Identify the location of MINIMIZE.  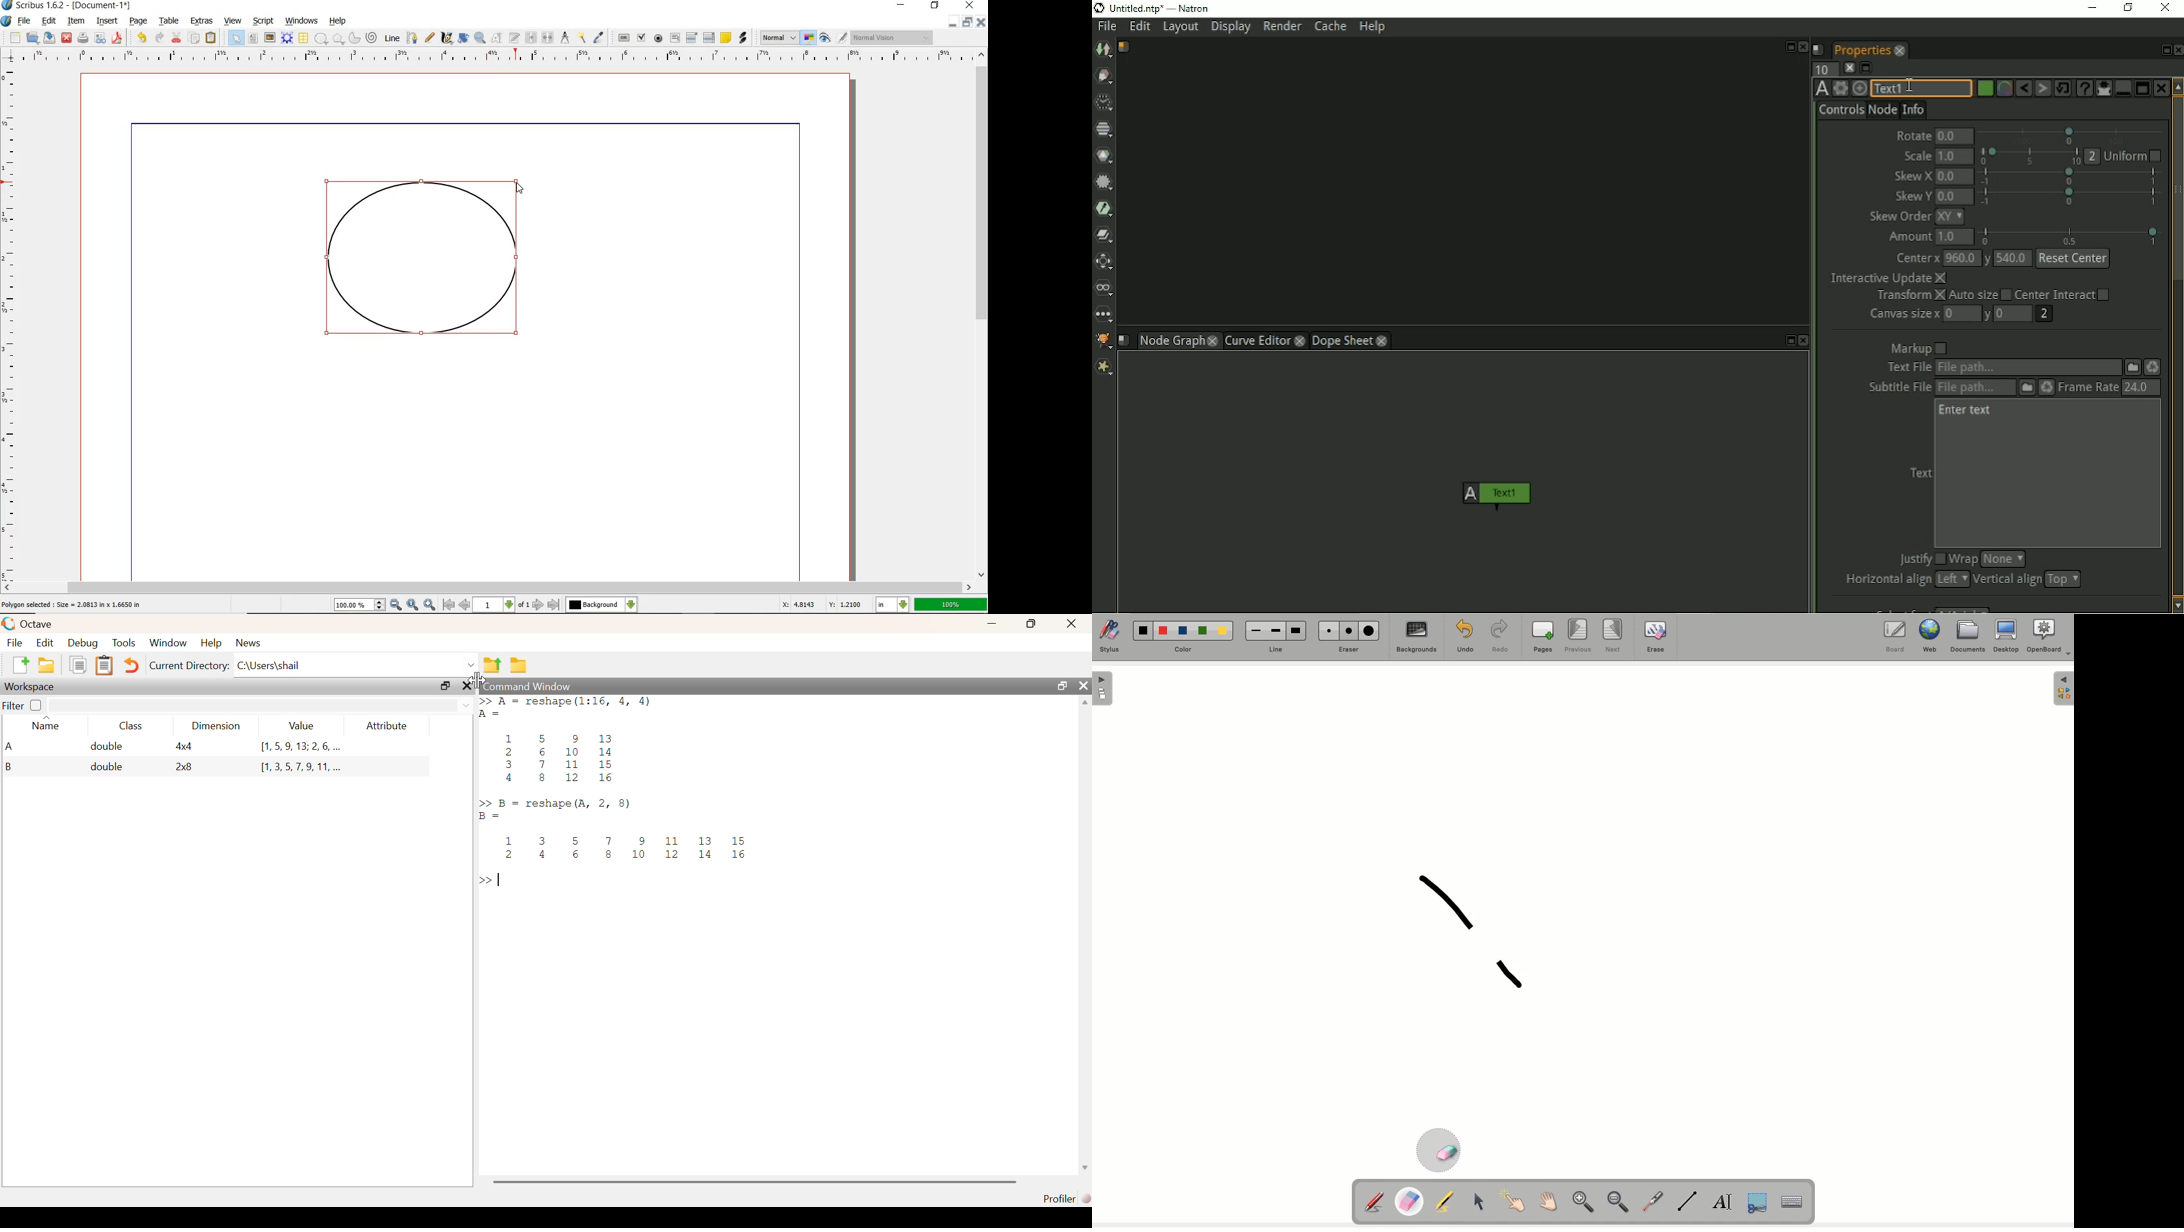
(952, 23).